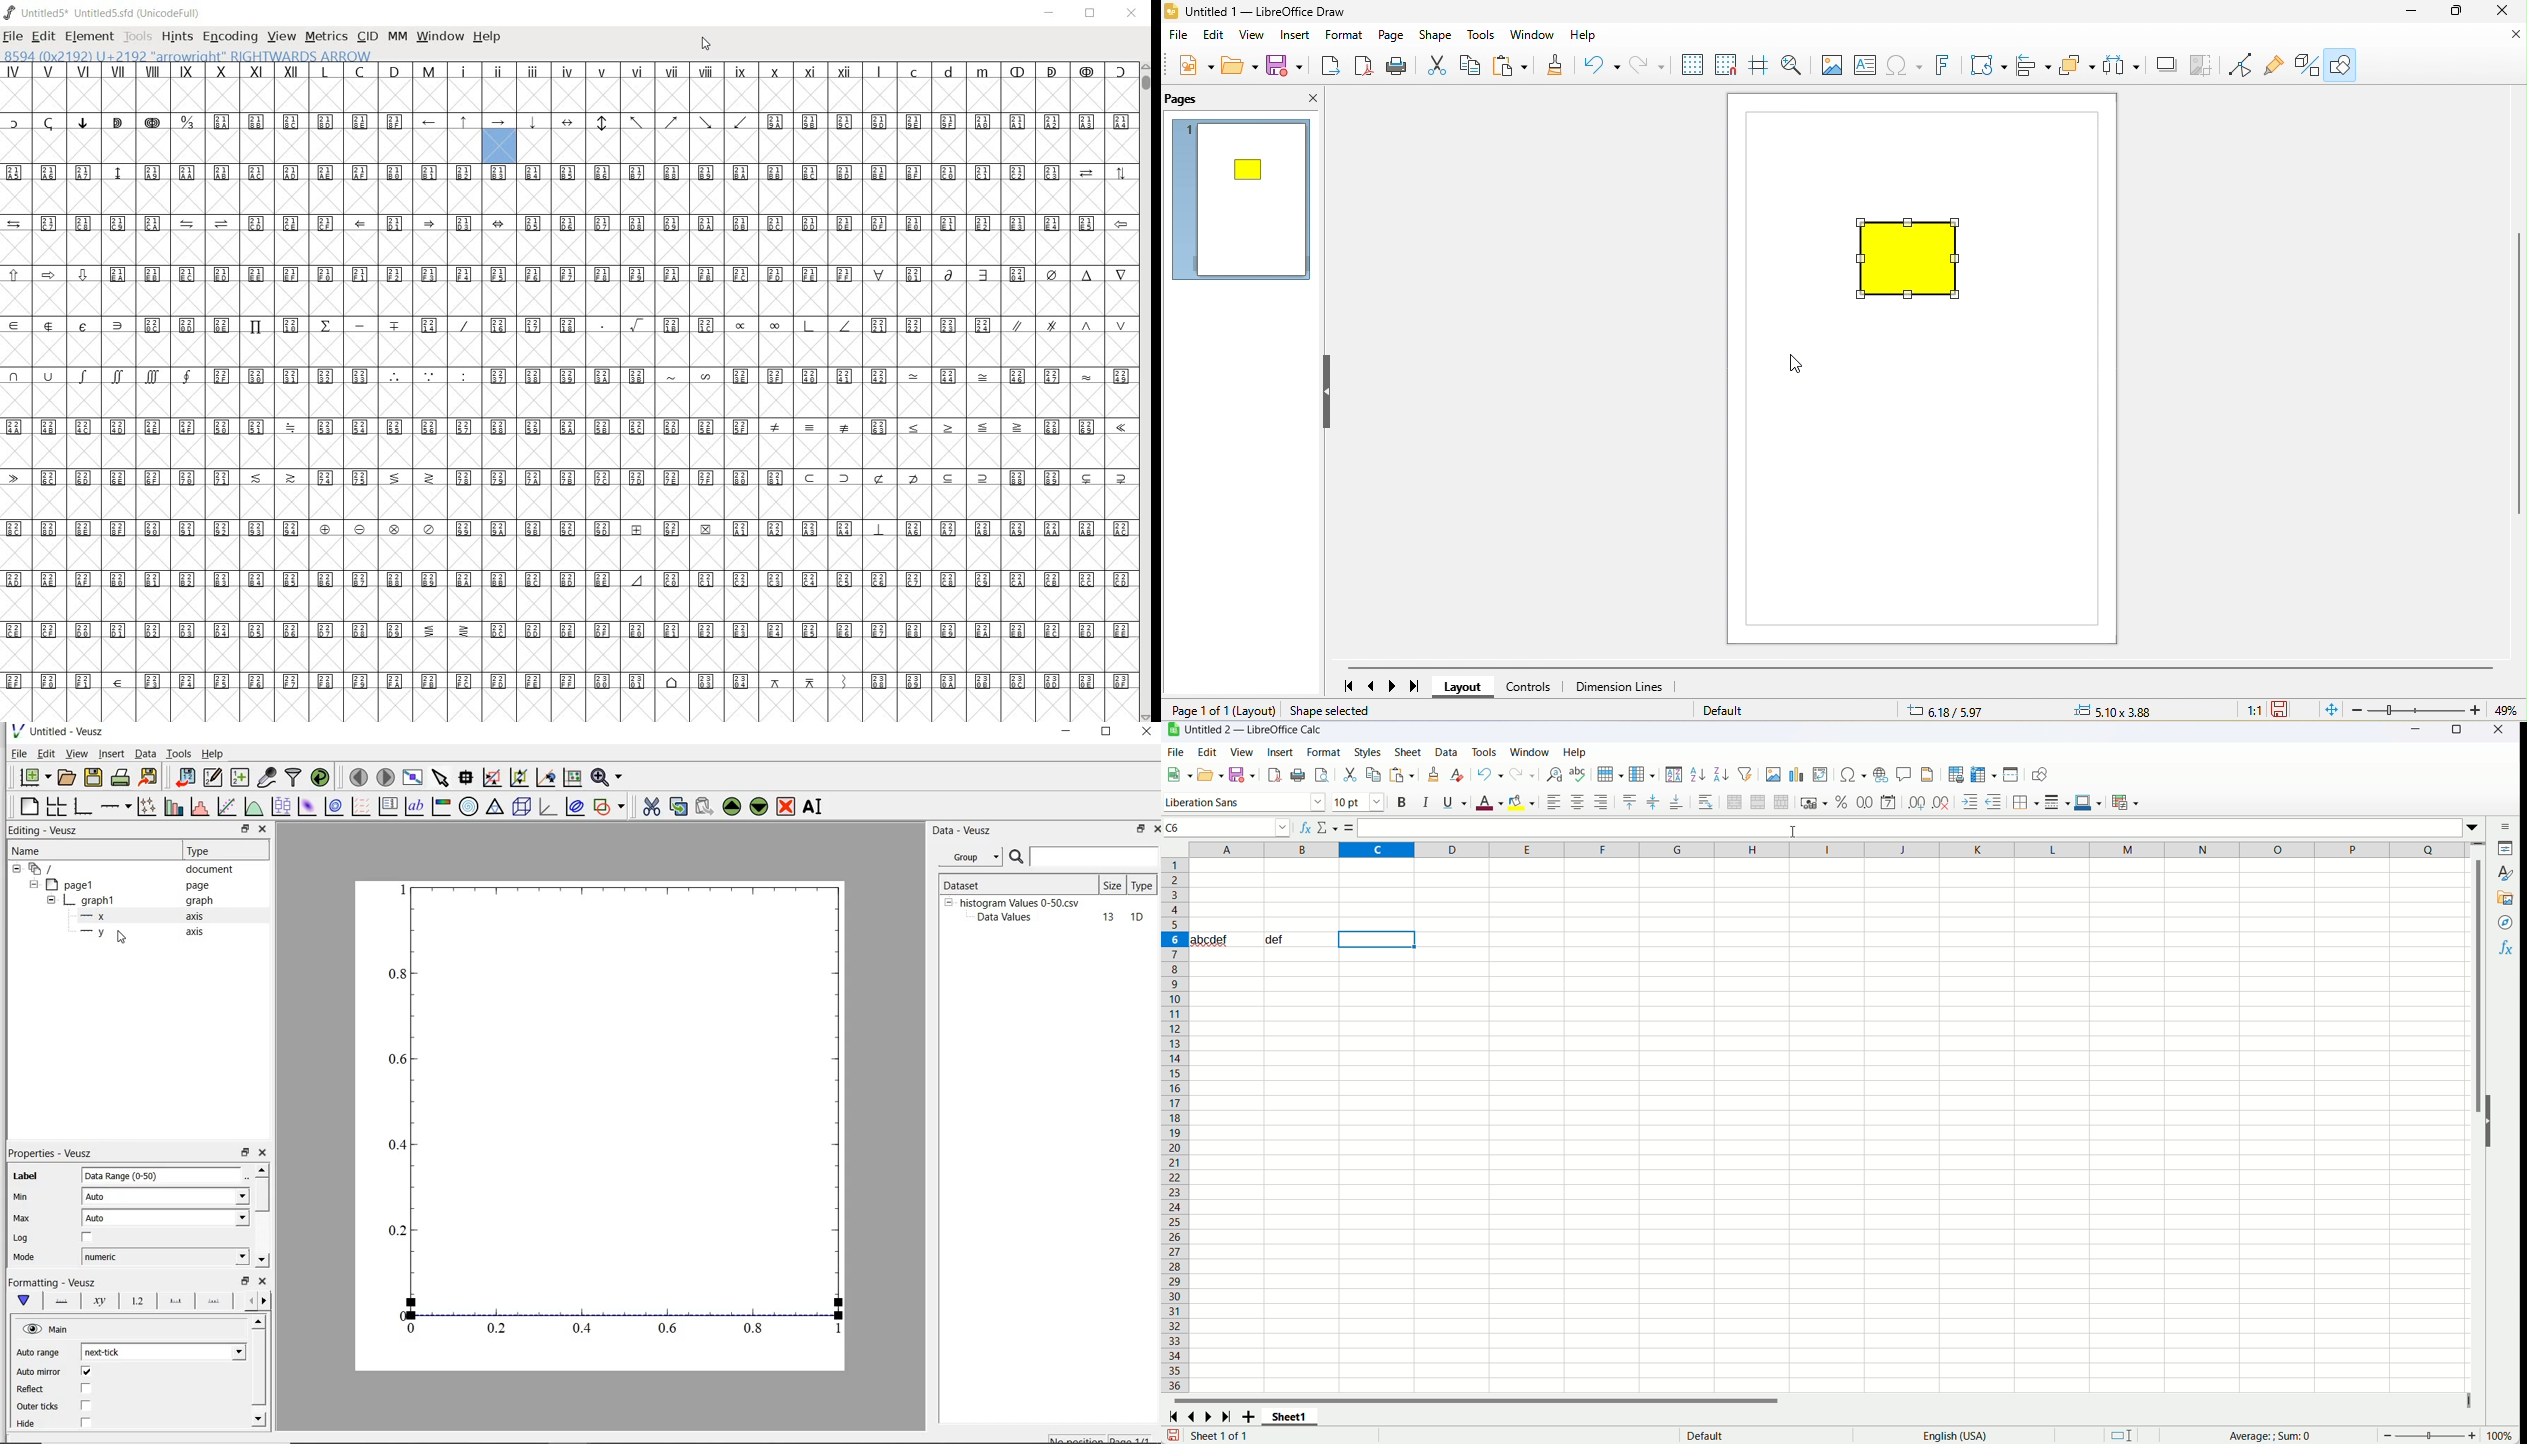 Image resolution: width=2548 pixels, height=1456 pixels. I want to click on decrease indent, so click(1995, 801).